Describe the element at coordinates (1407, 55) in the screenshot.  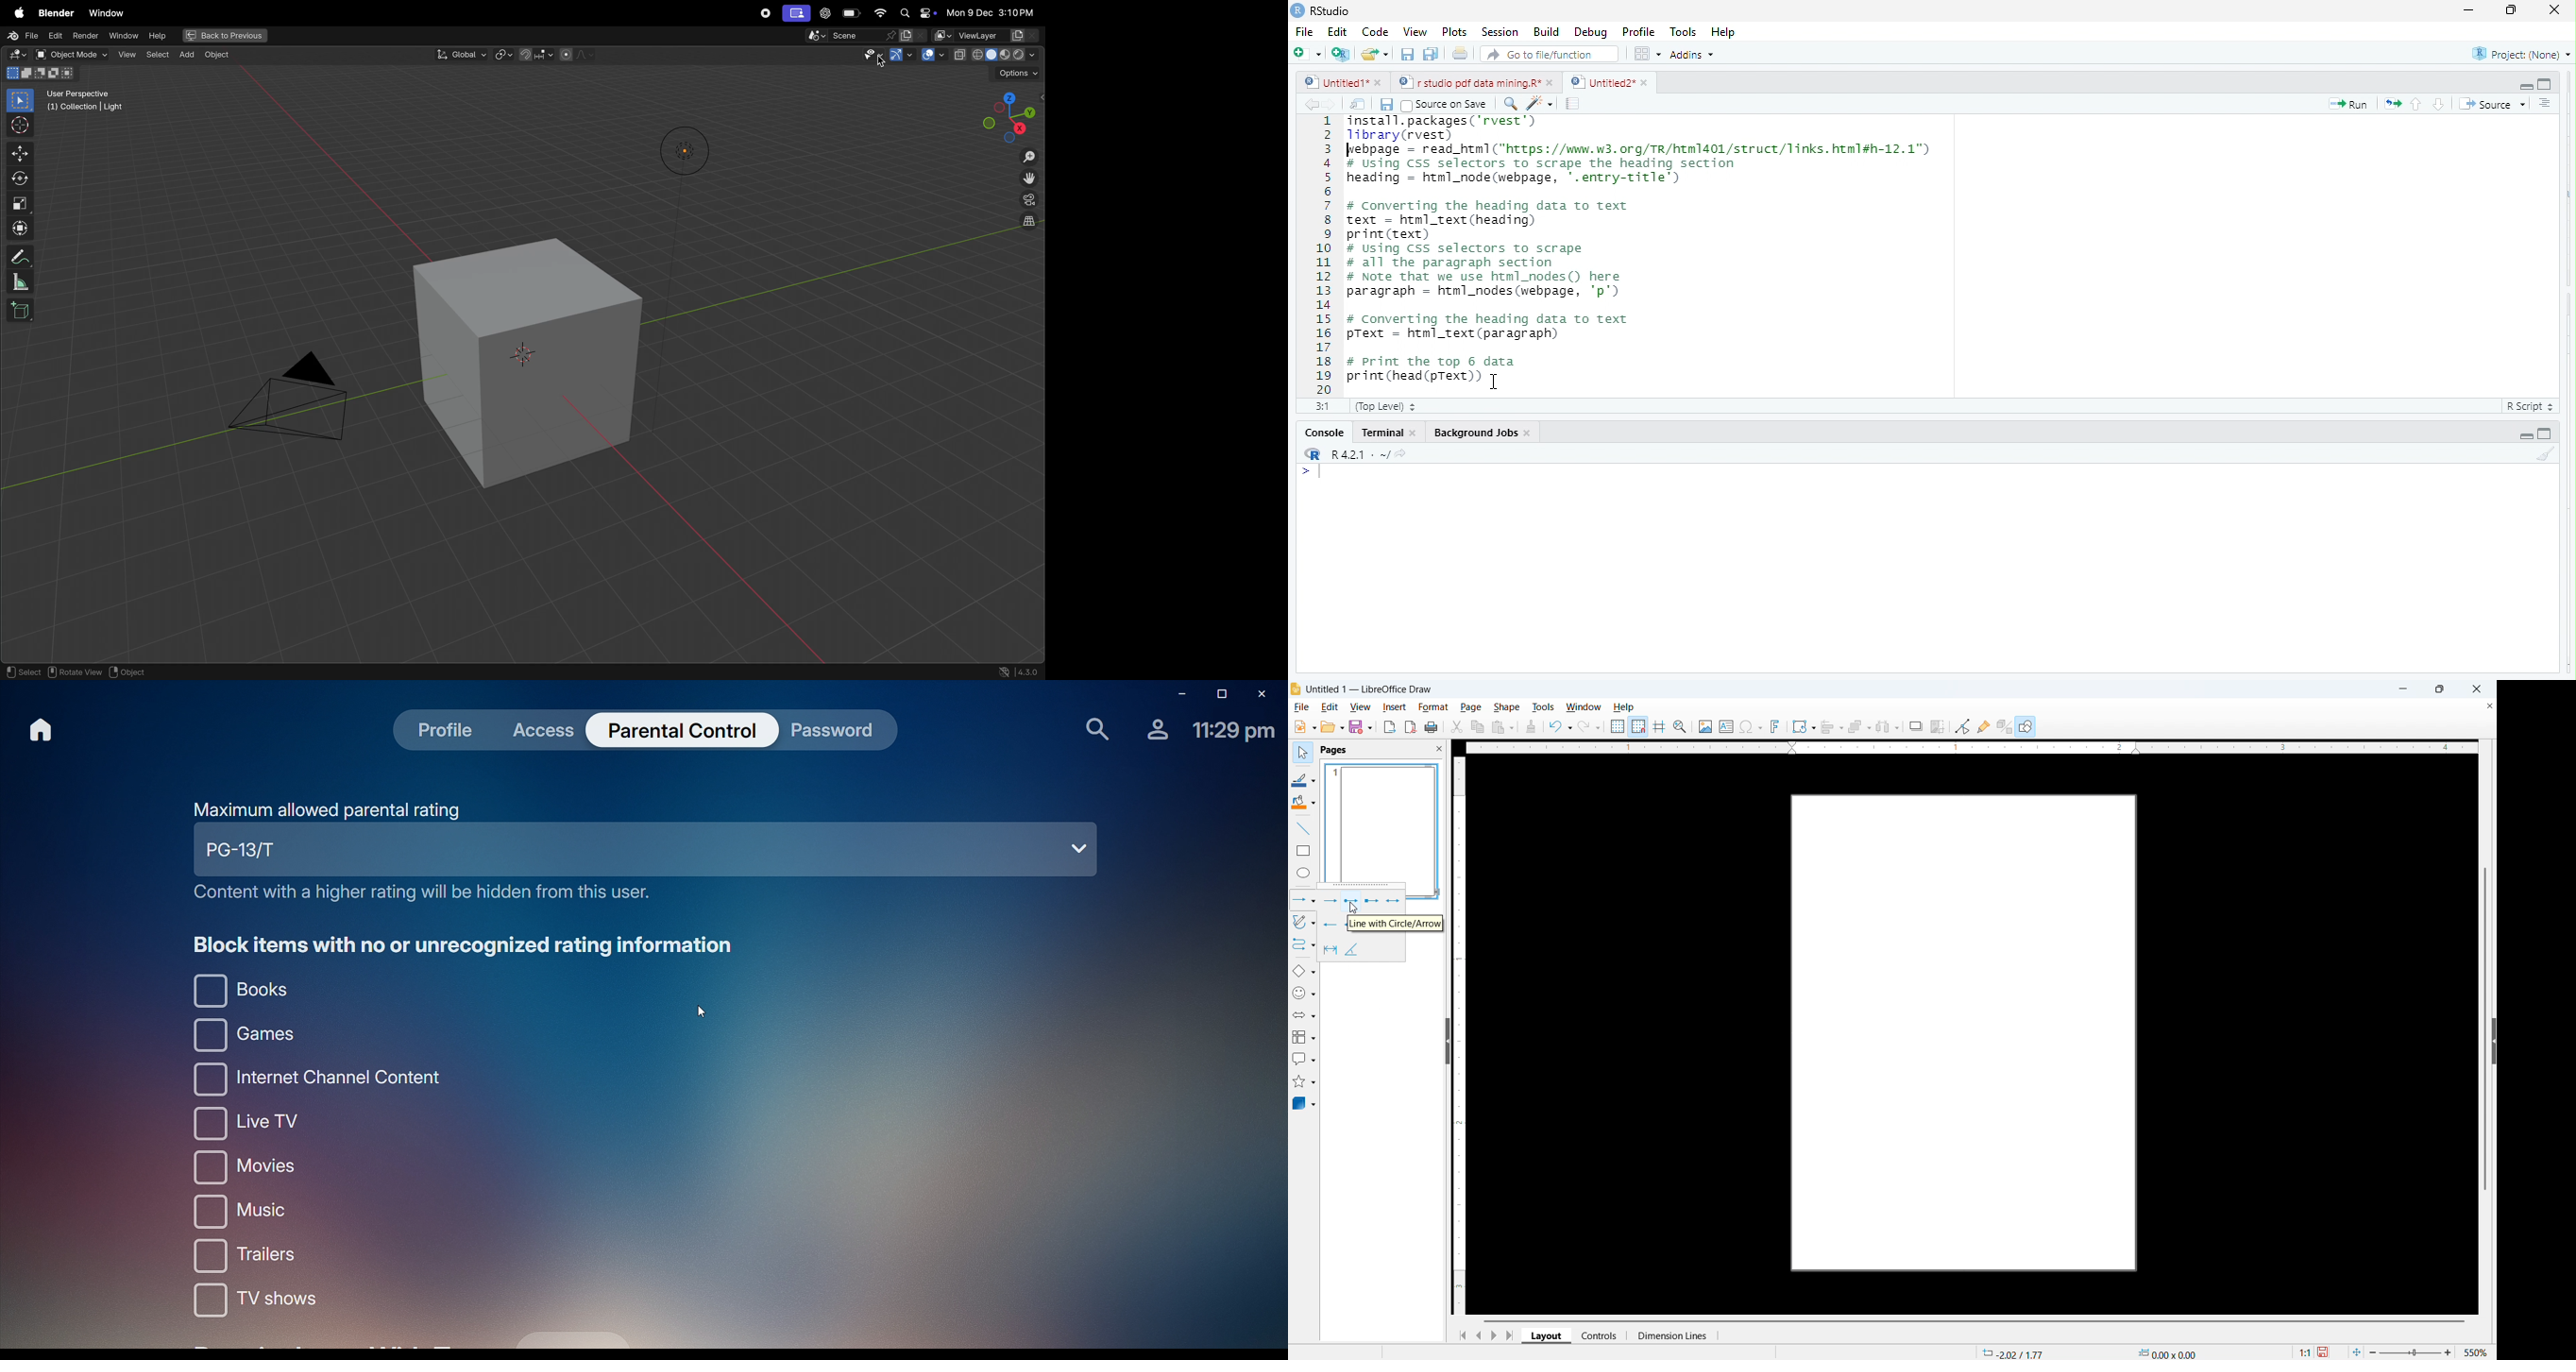
I see `save current document` at that location.